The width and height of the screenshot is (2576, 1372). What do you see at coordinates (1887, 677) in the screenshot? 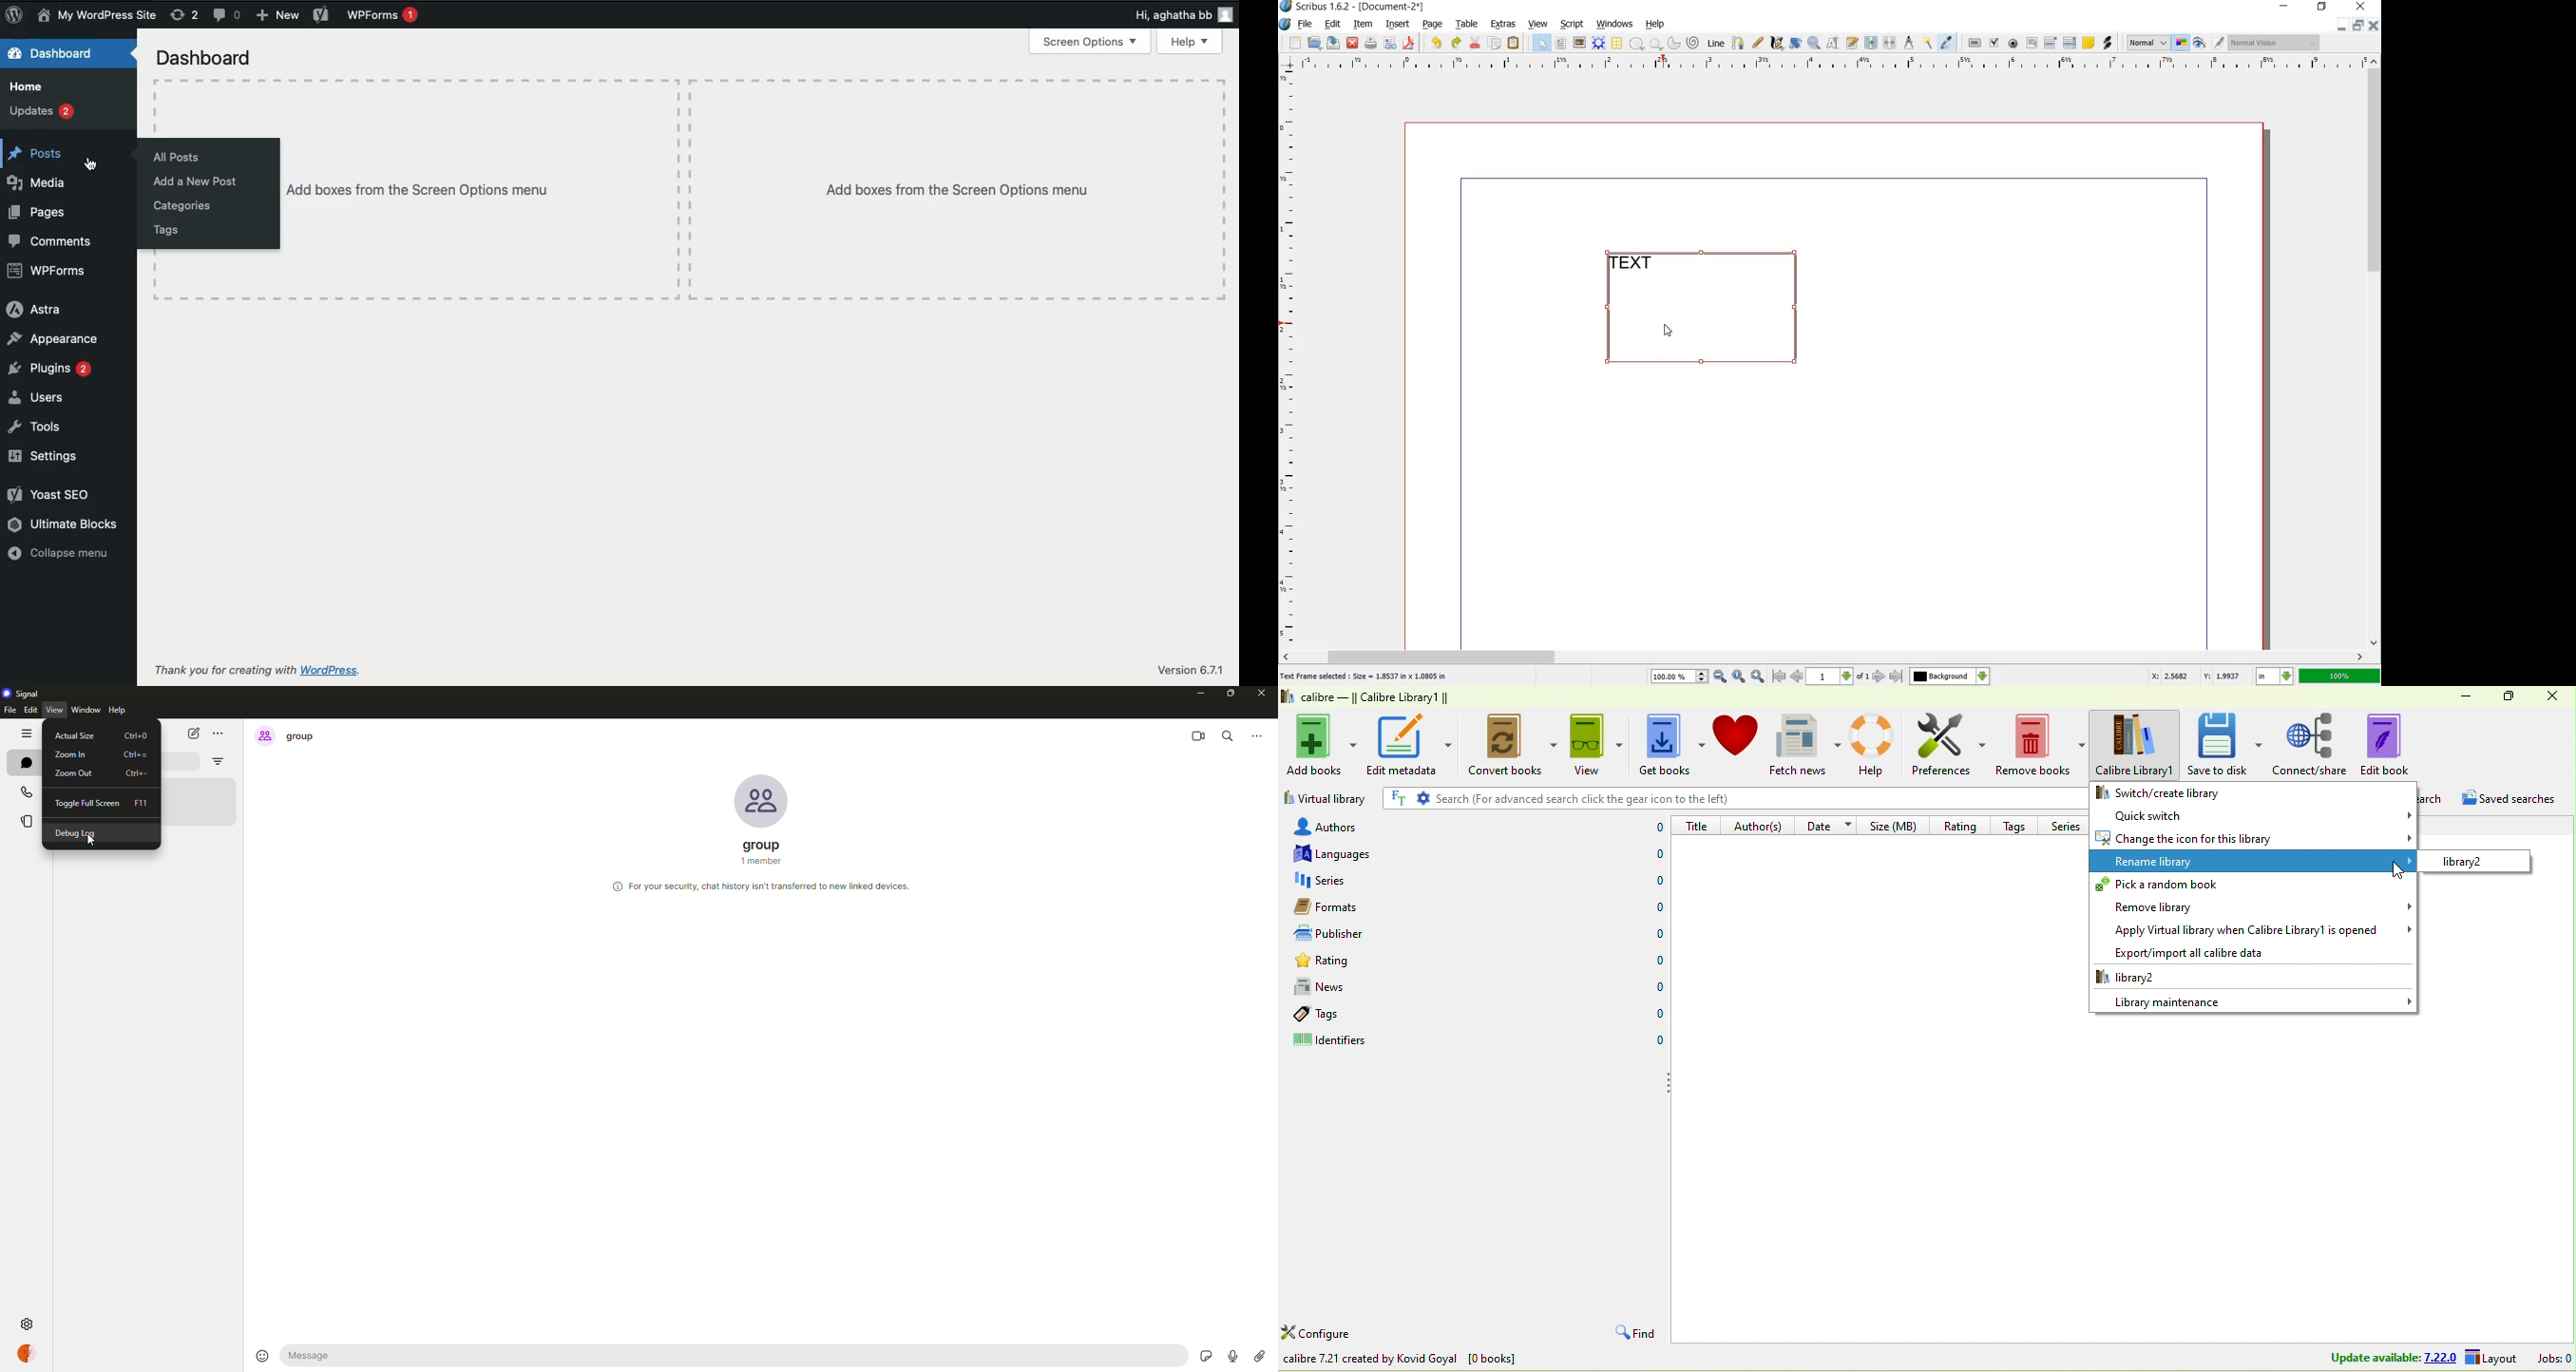
I see `go to next or last page` at bounding box center [1887, 677].